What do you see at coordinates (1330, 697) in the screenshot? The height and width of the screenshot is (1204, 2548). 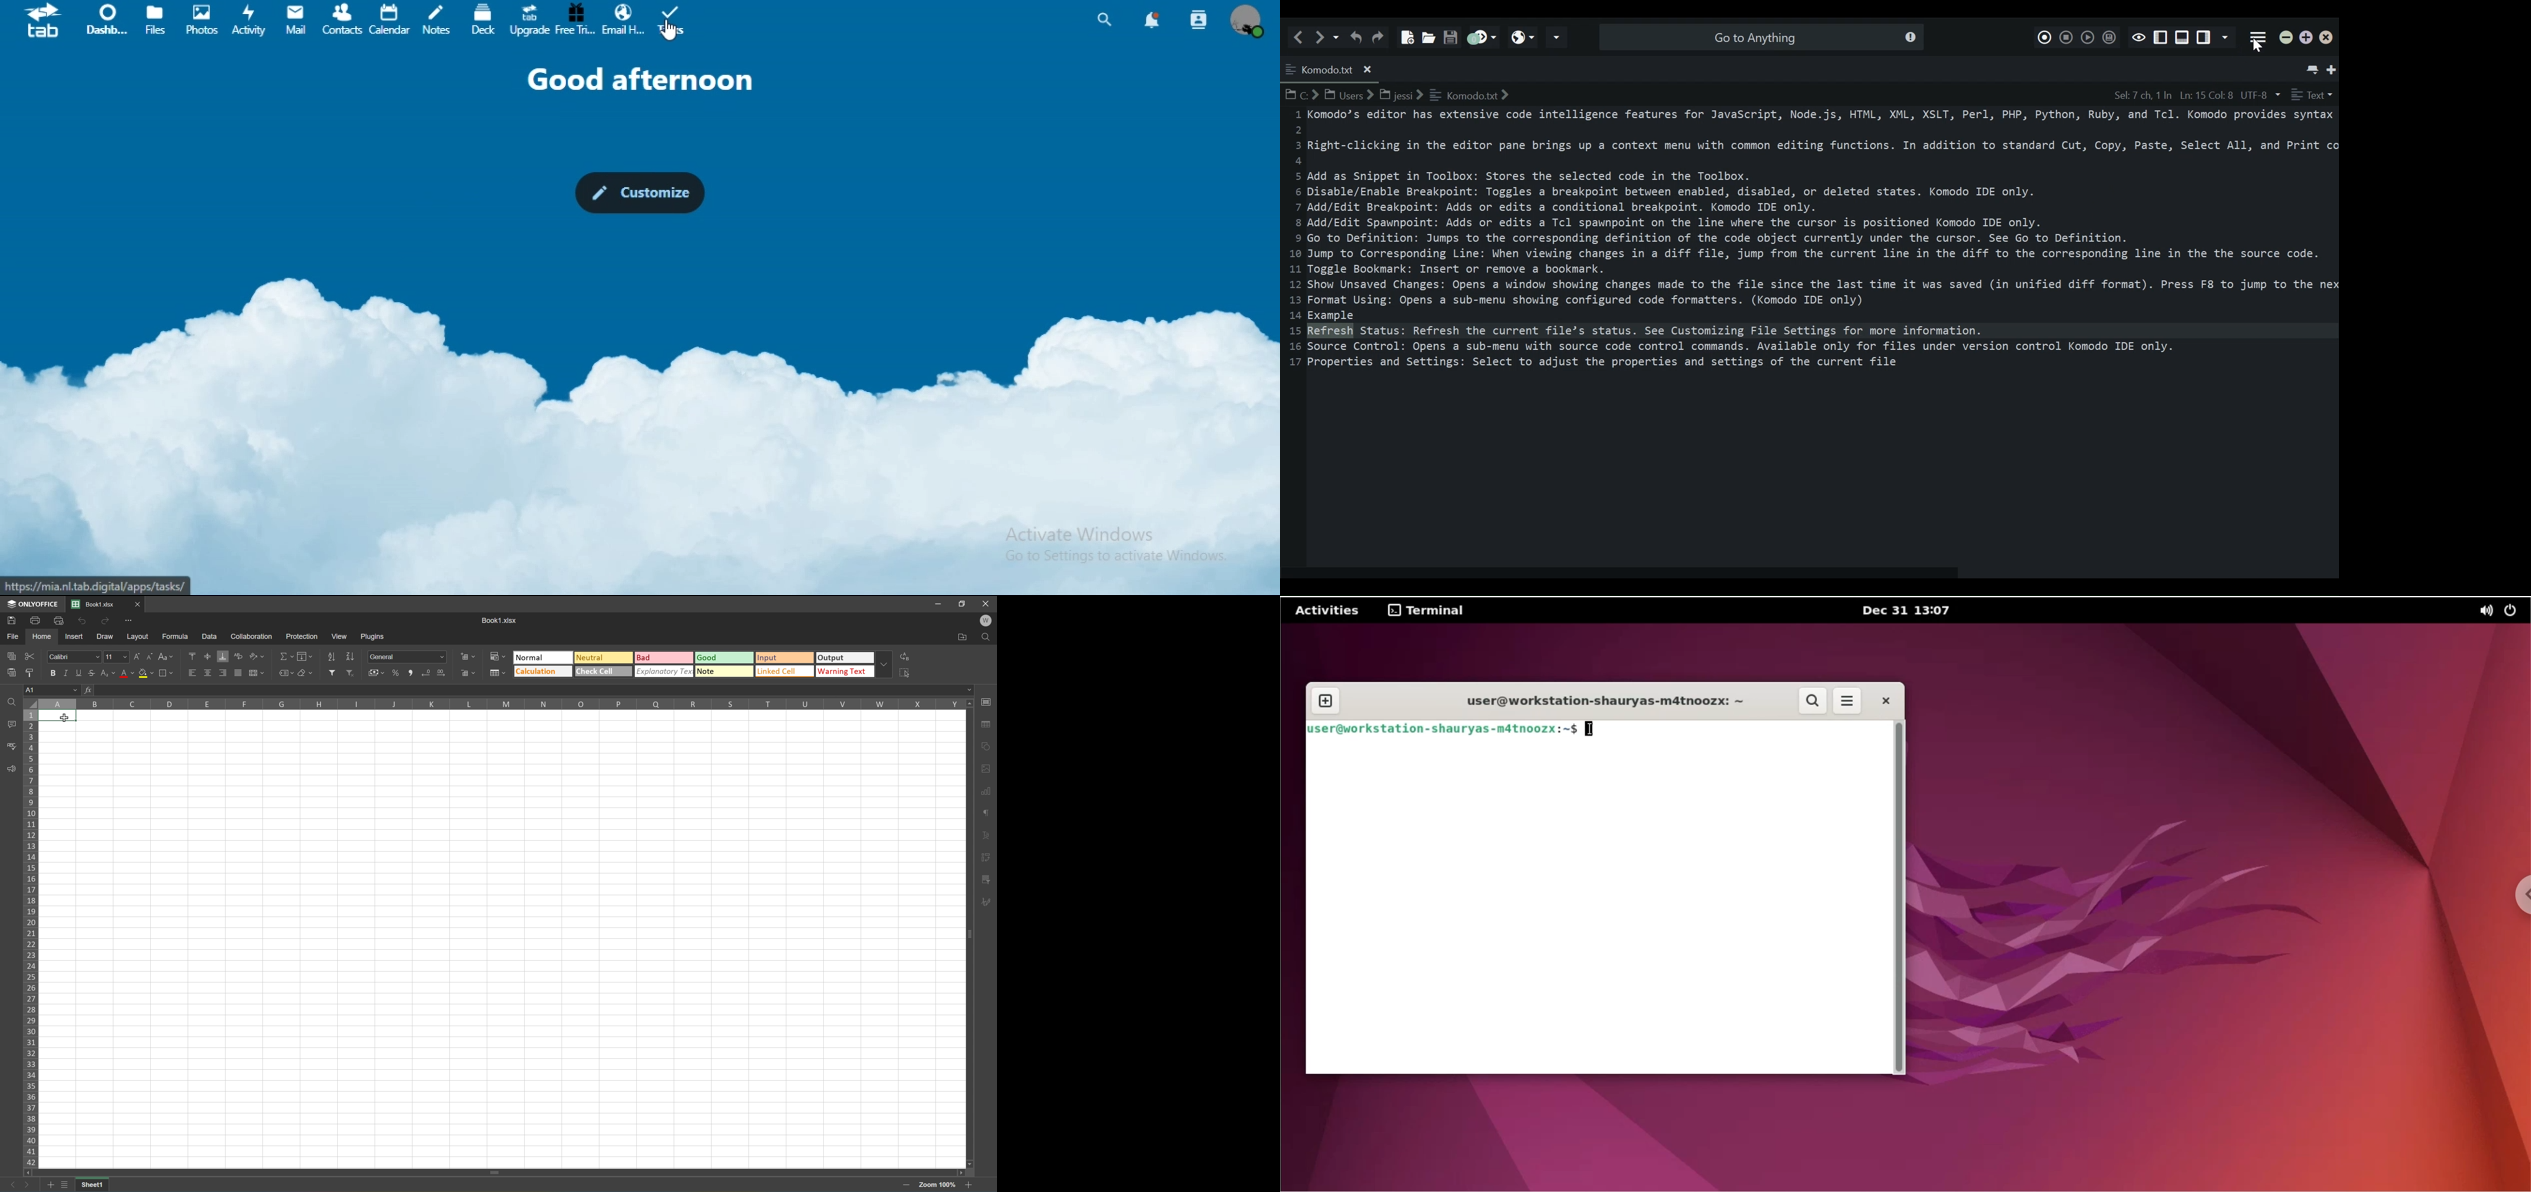 I see `new tab` at bounding box center [1330, 697].